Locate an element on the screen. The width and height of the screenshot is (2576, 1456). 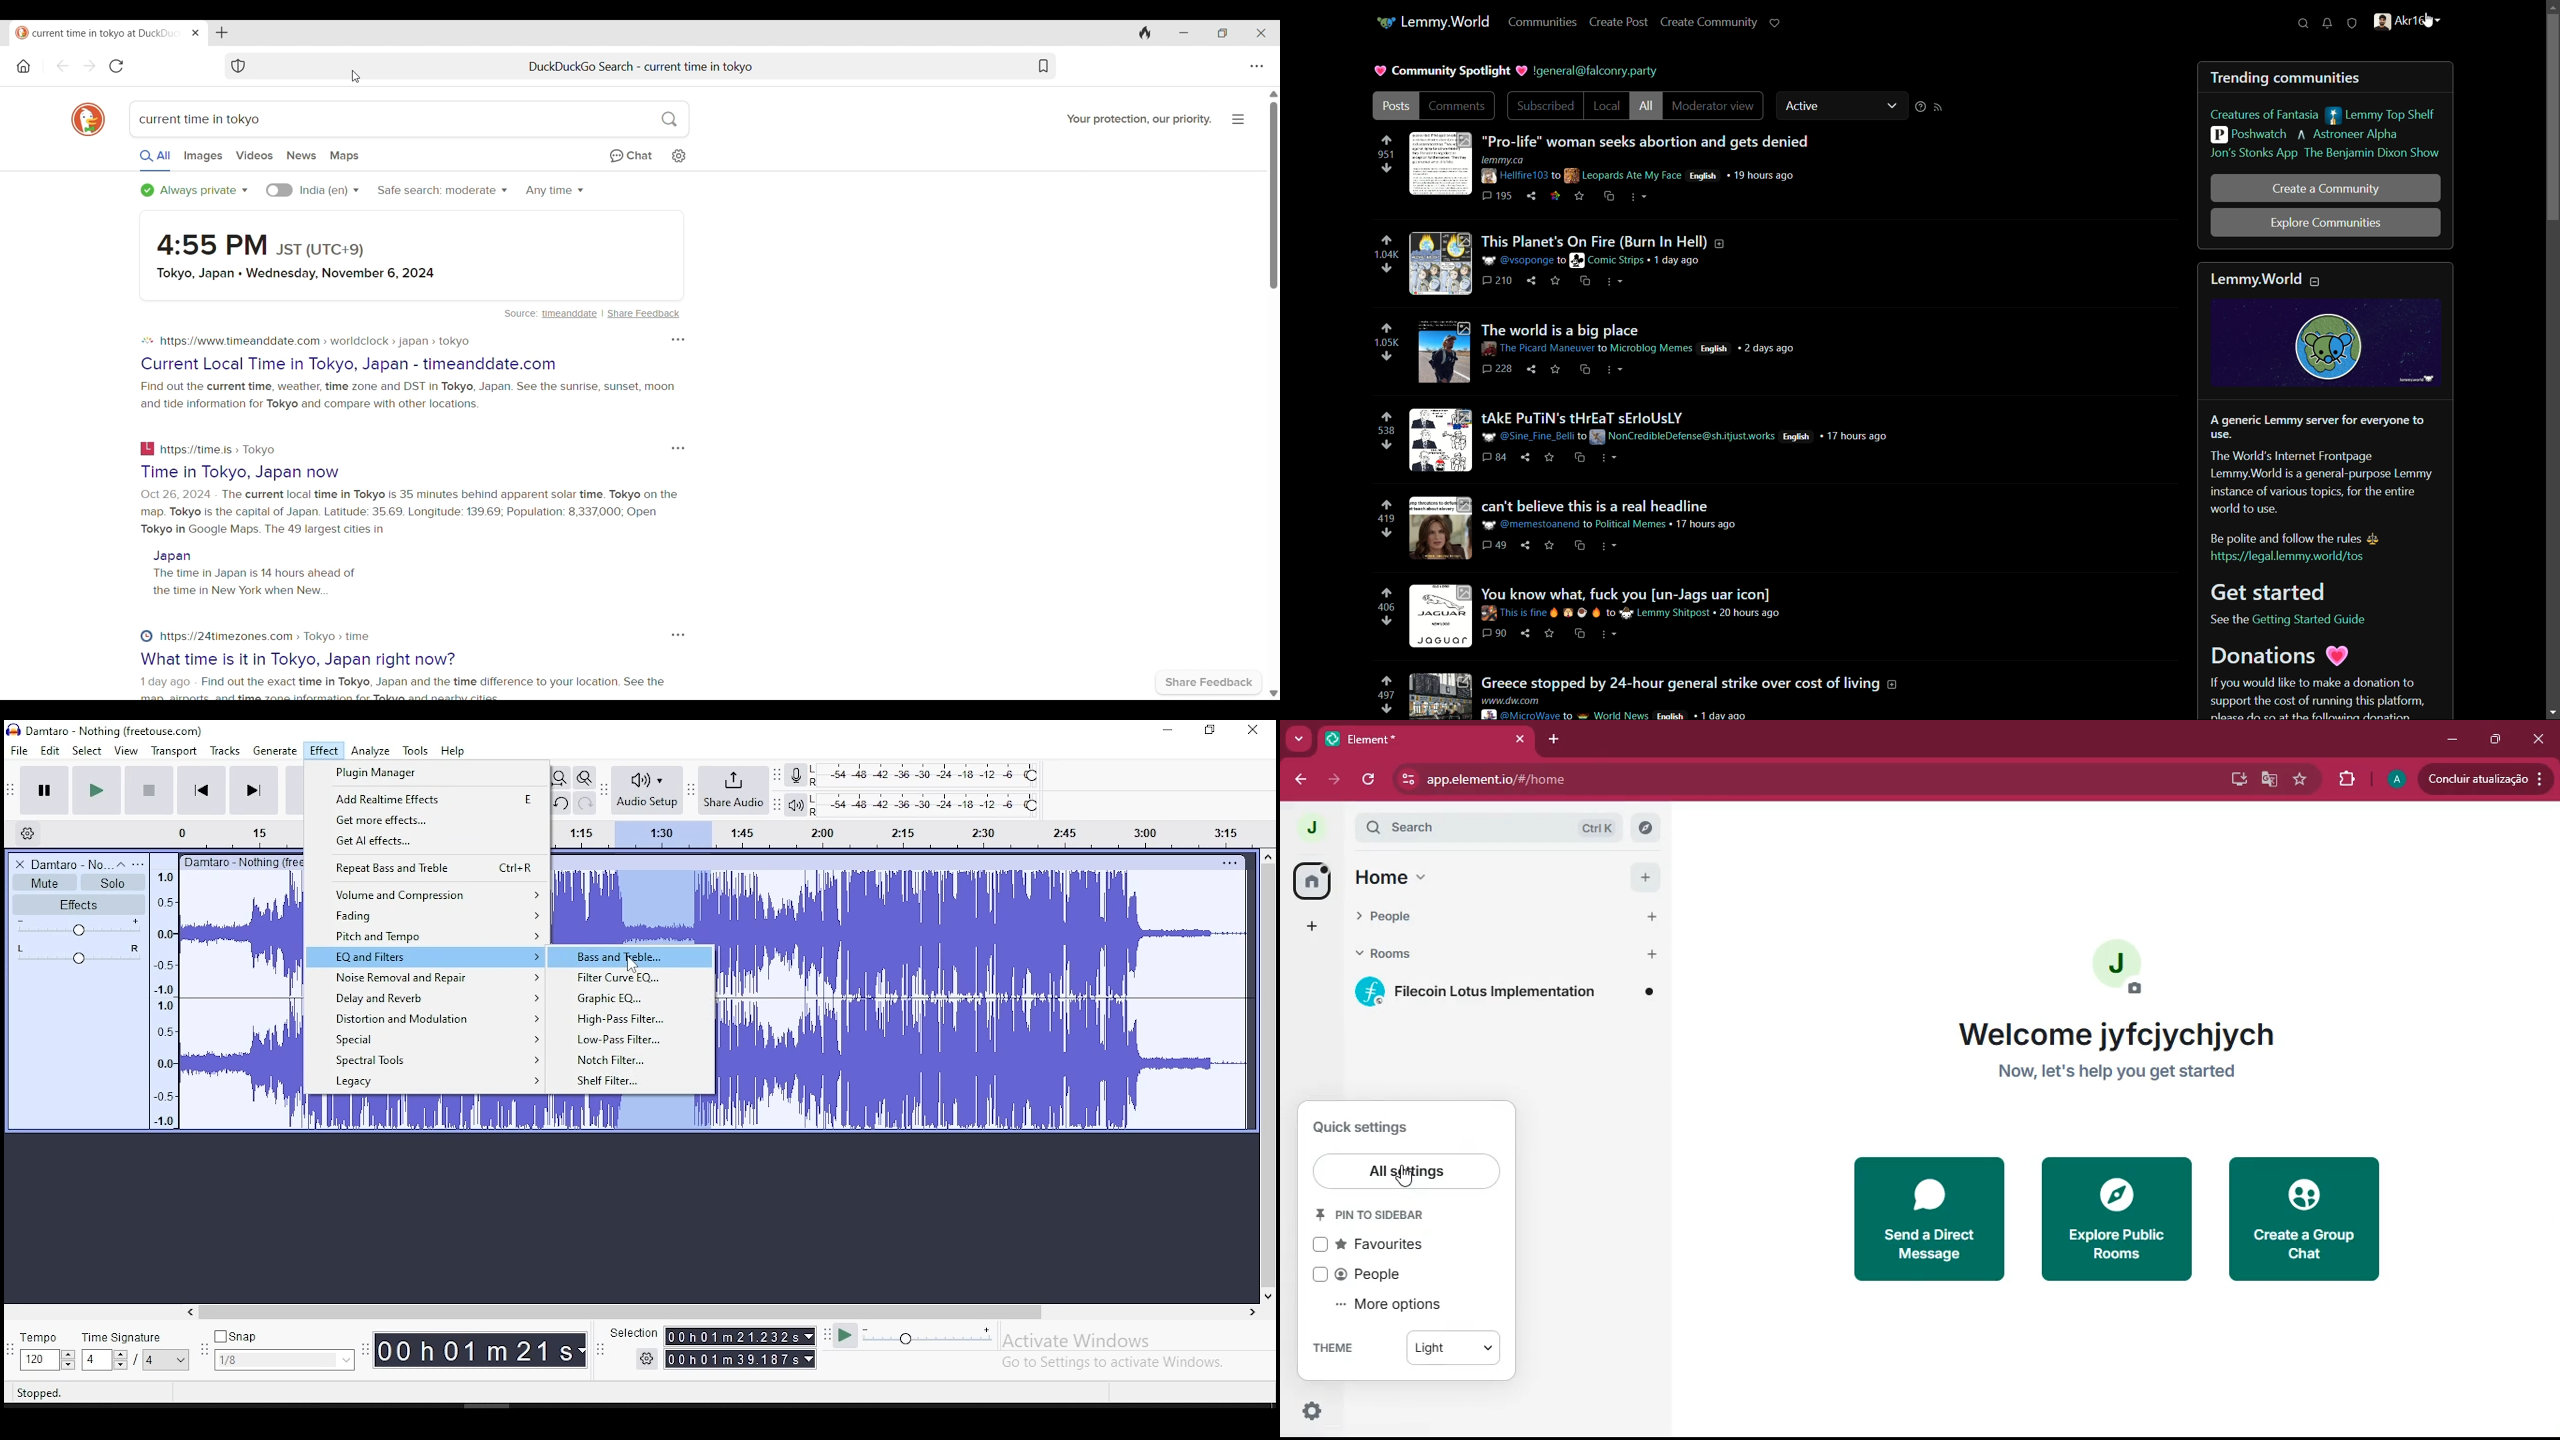
post-5 is located at coordinates (1573, 527).